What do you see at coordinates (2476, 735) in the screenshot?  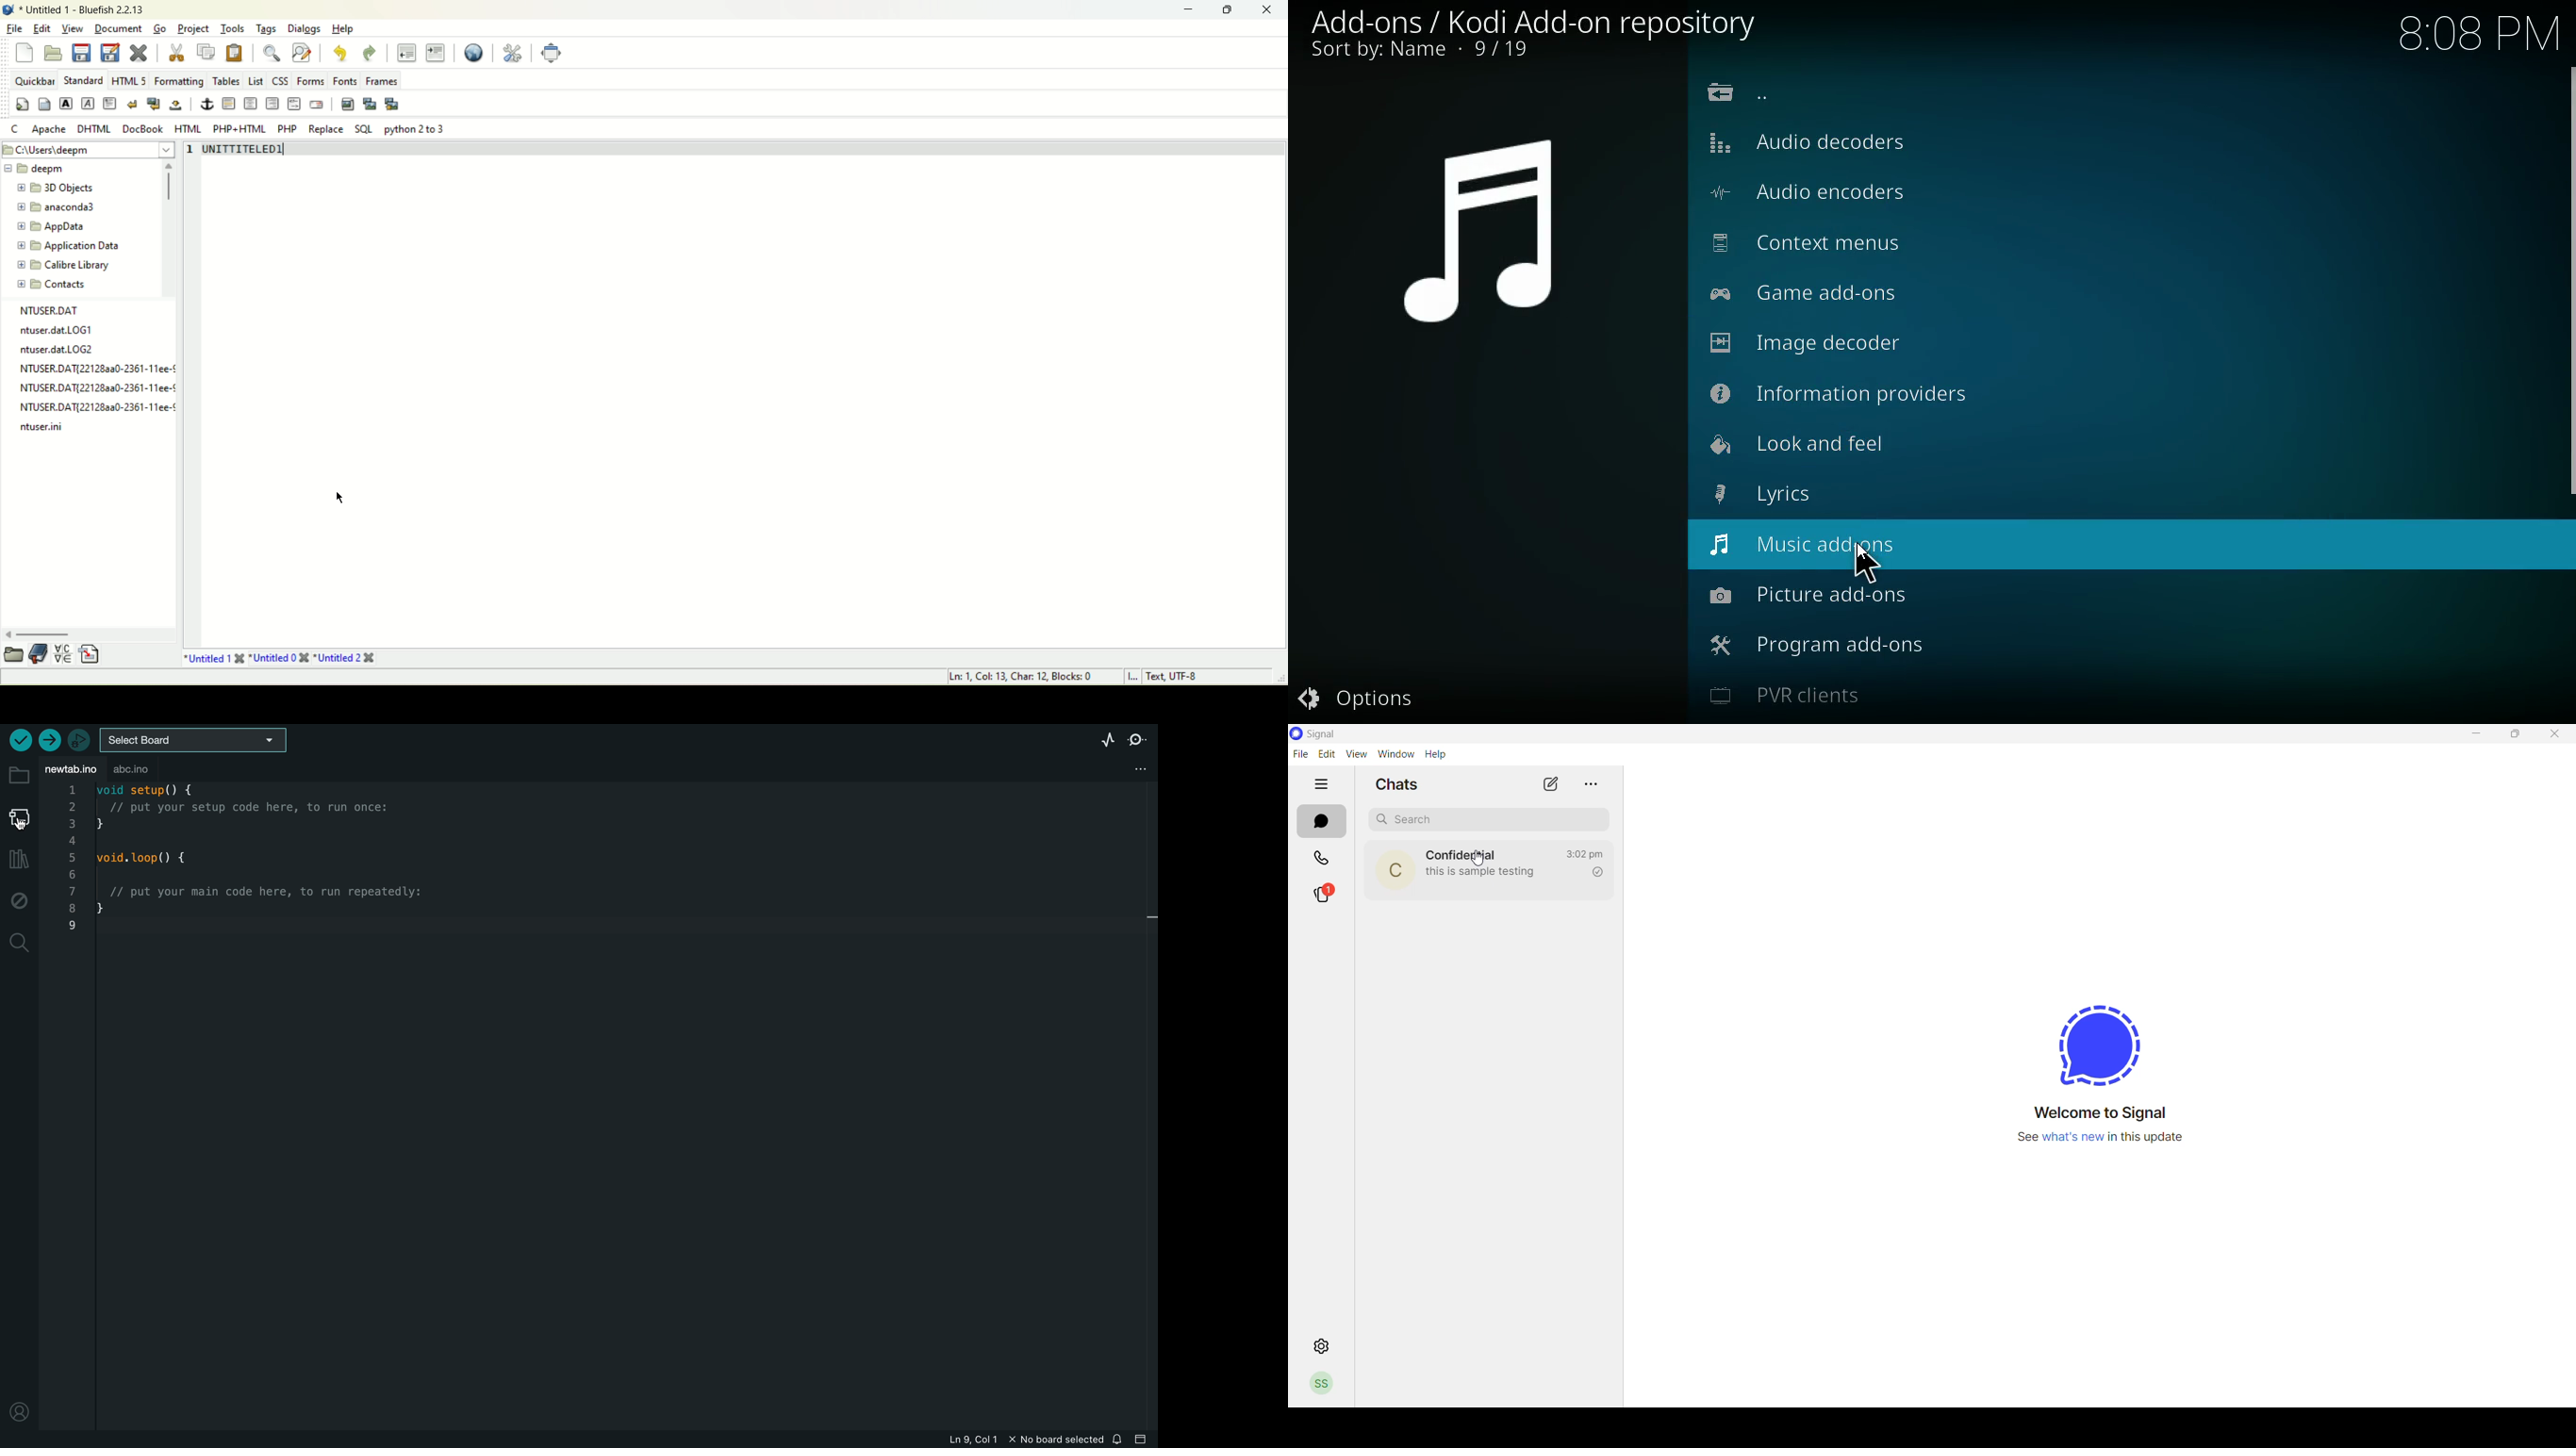 I see `minimize` at bounding box center [2476, 735].